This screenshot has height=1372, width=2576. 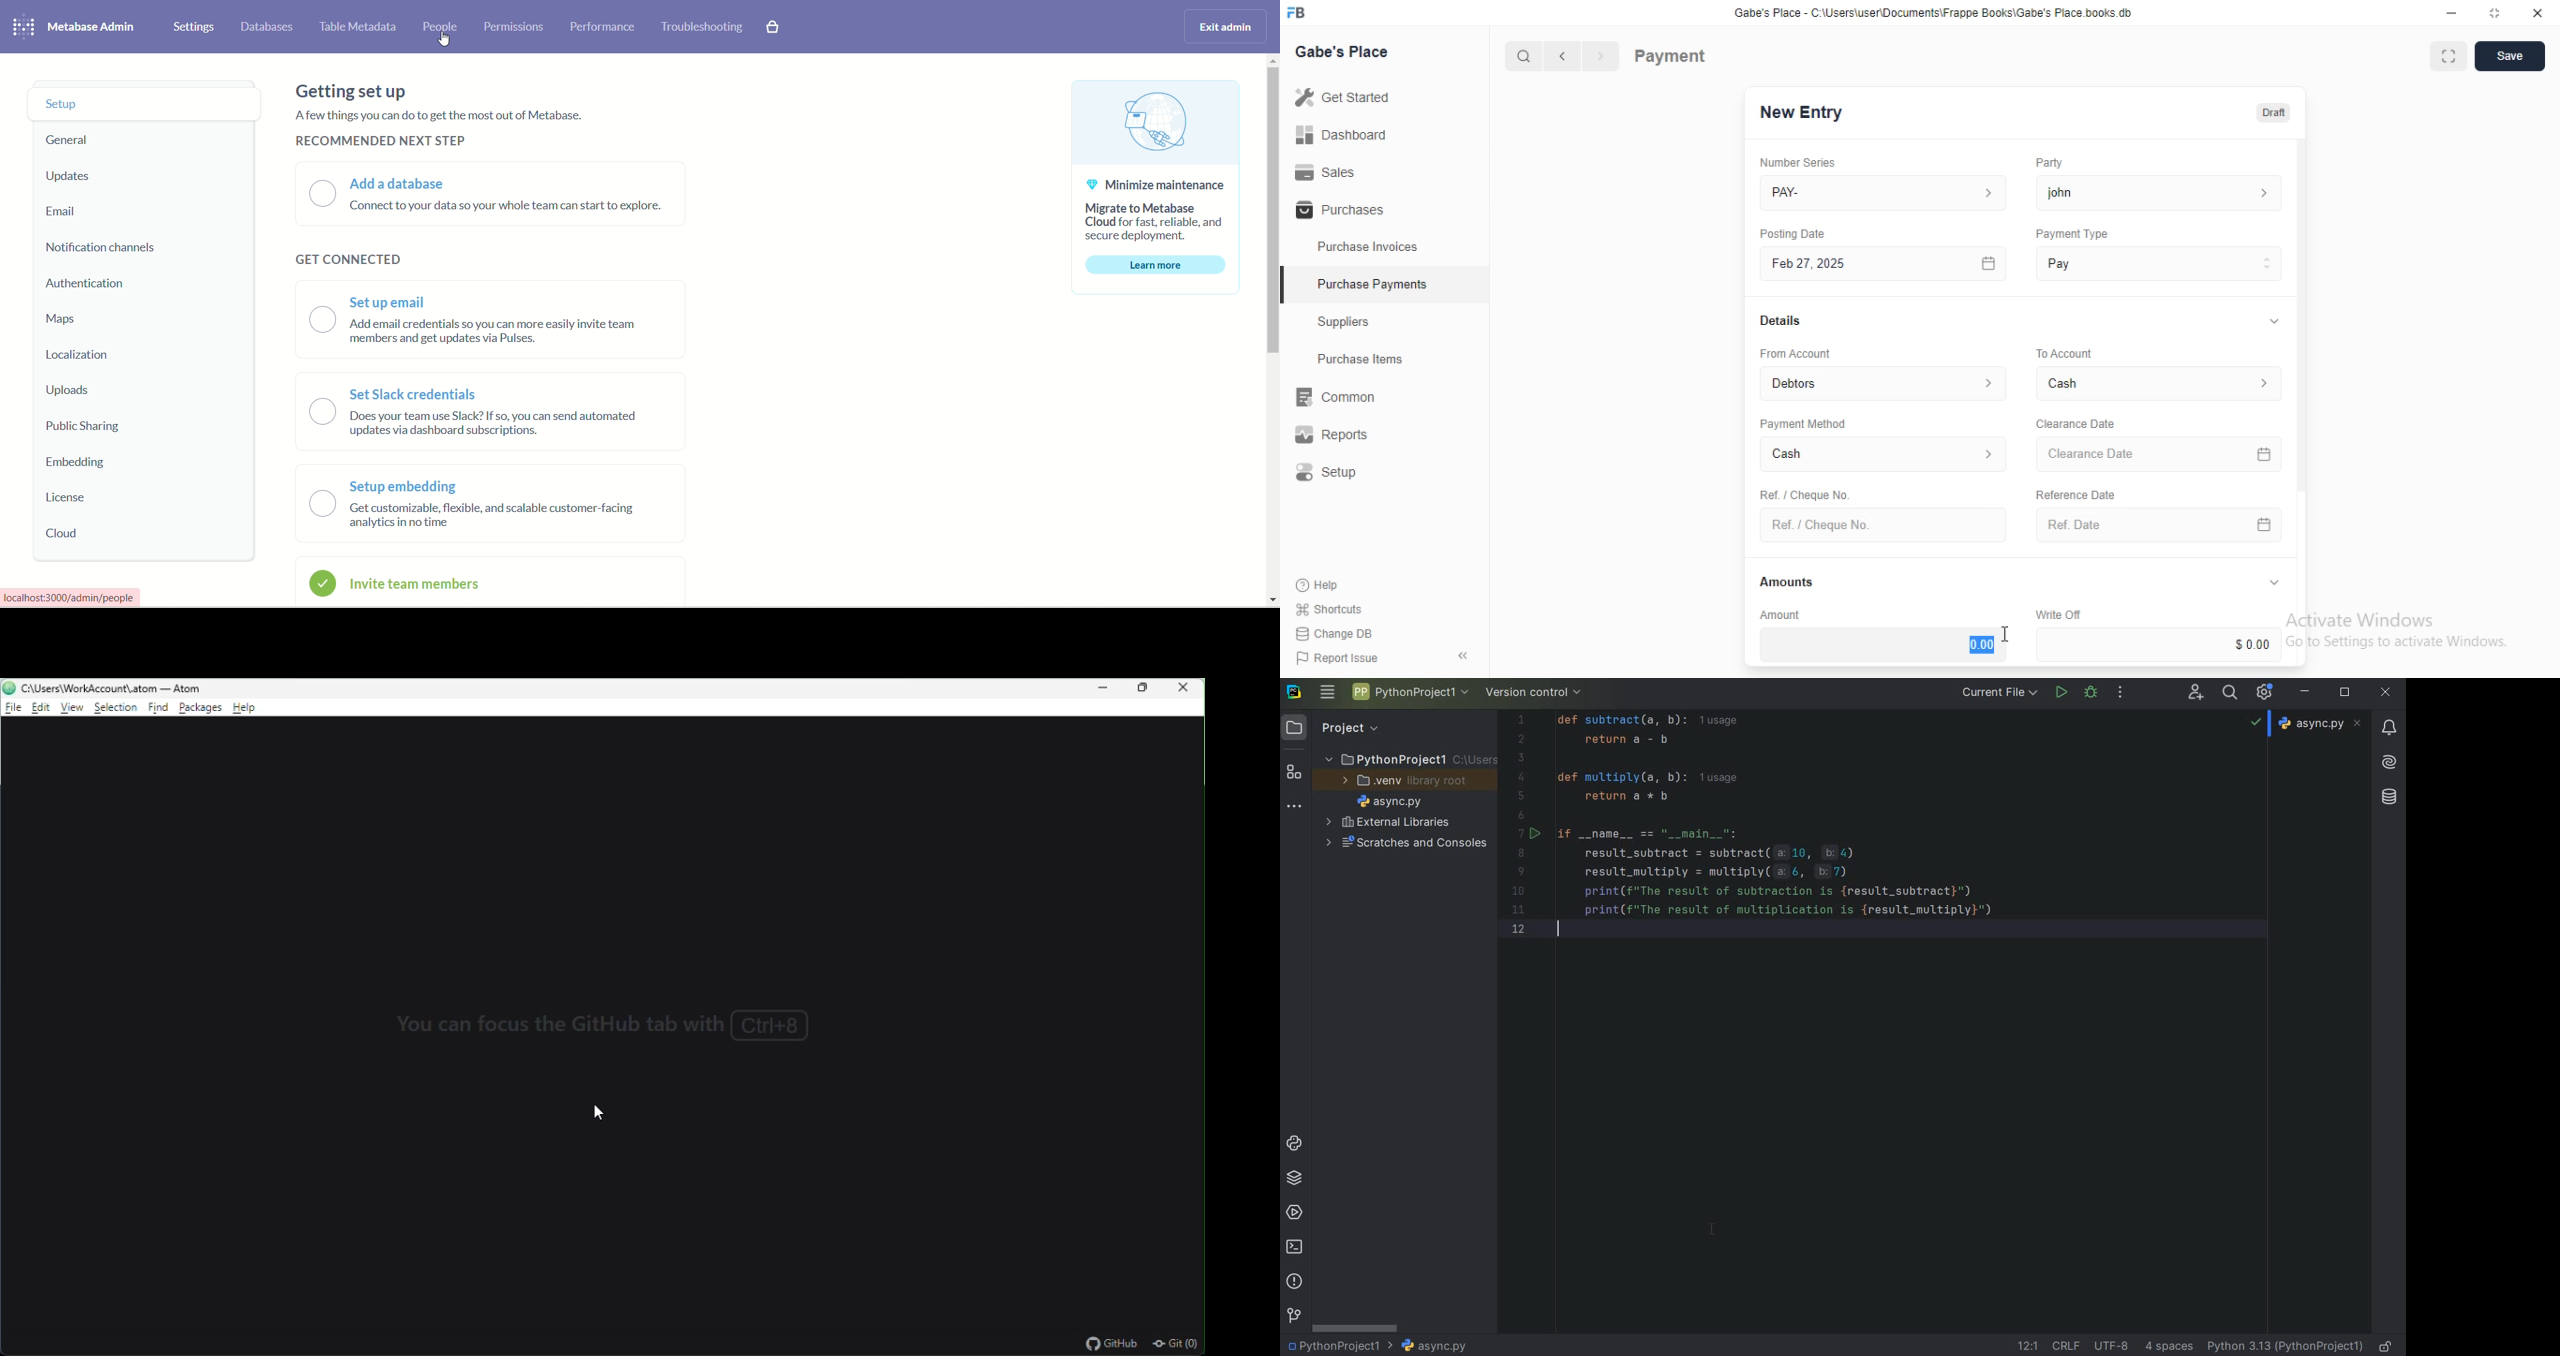 What do you see at coordinates (1566, 58) in the screenshot?
I see `navigate backward` at bounding box center [1566, 58].